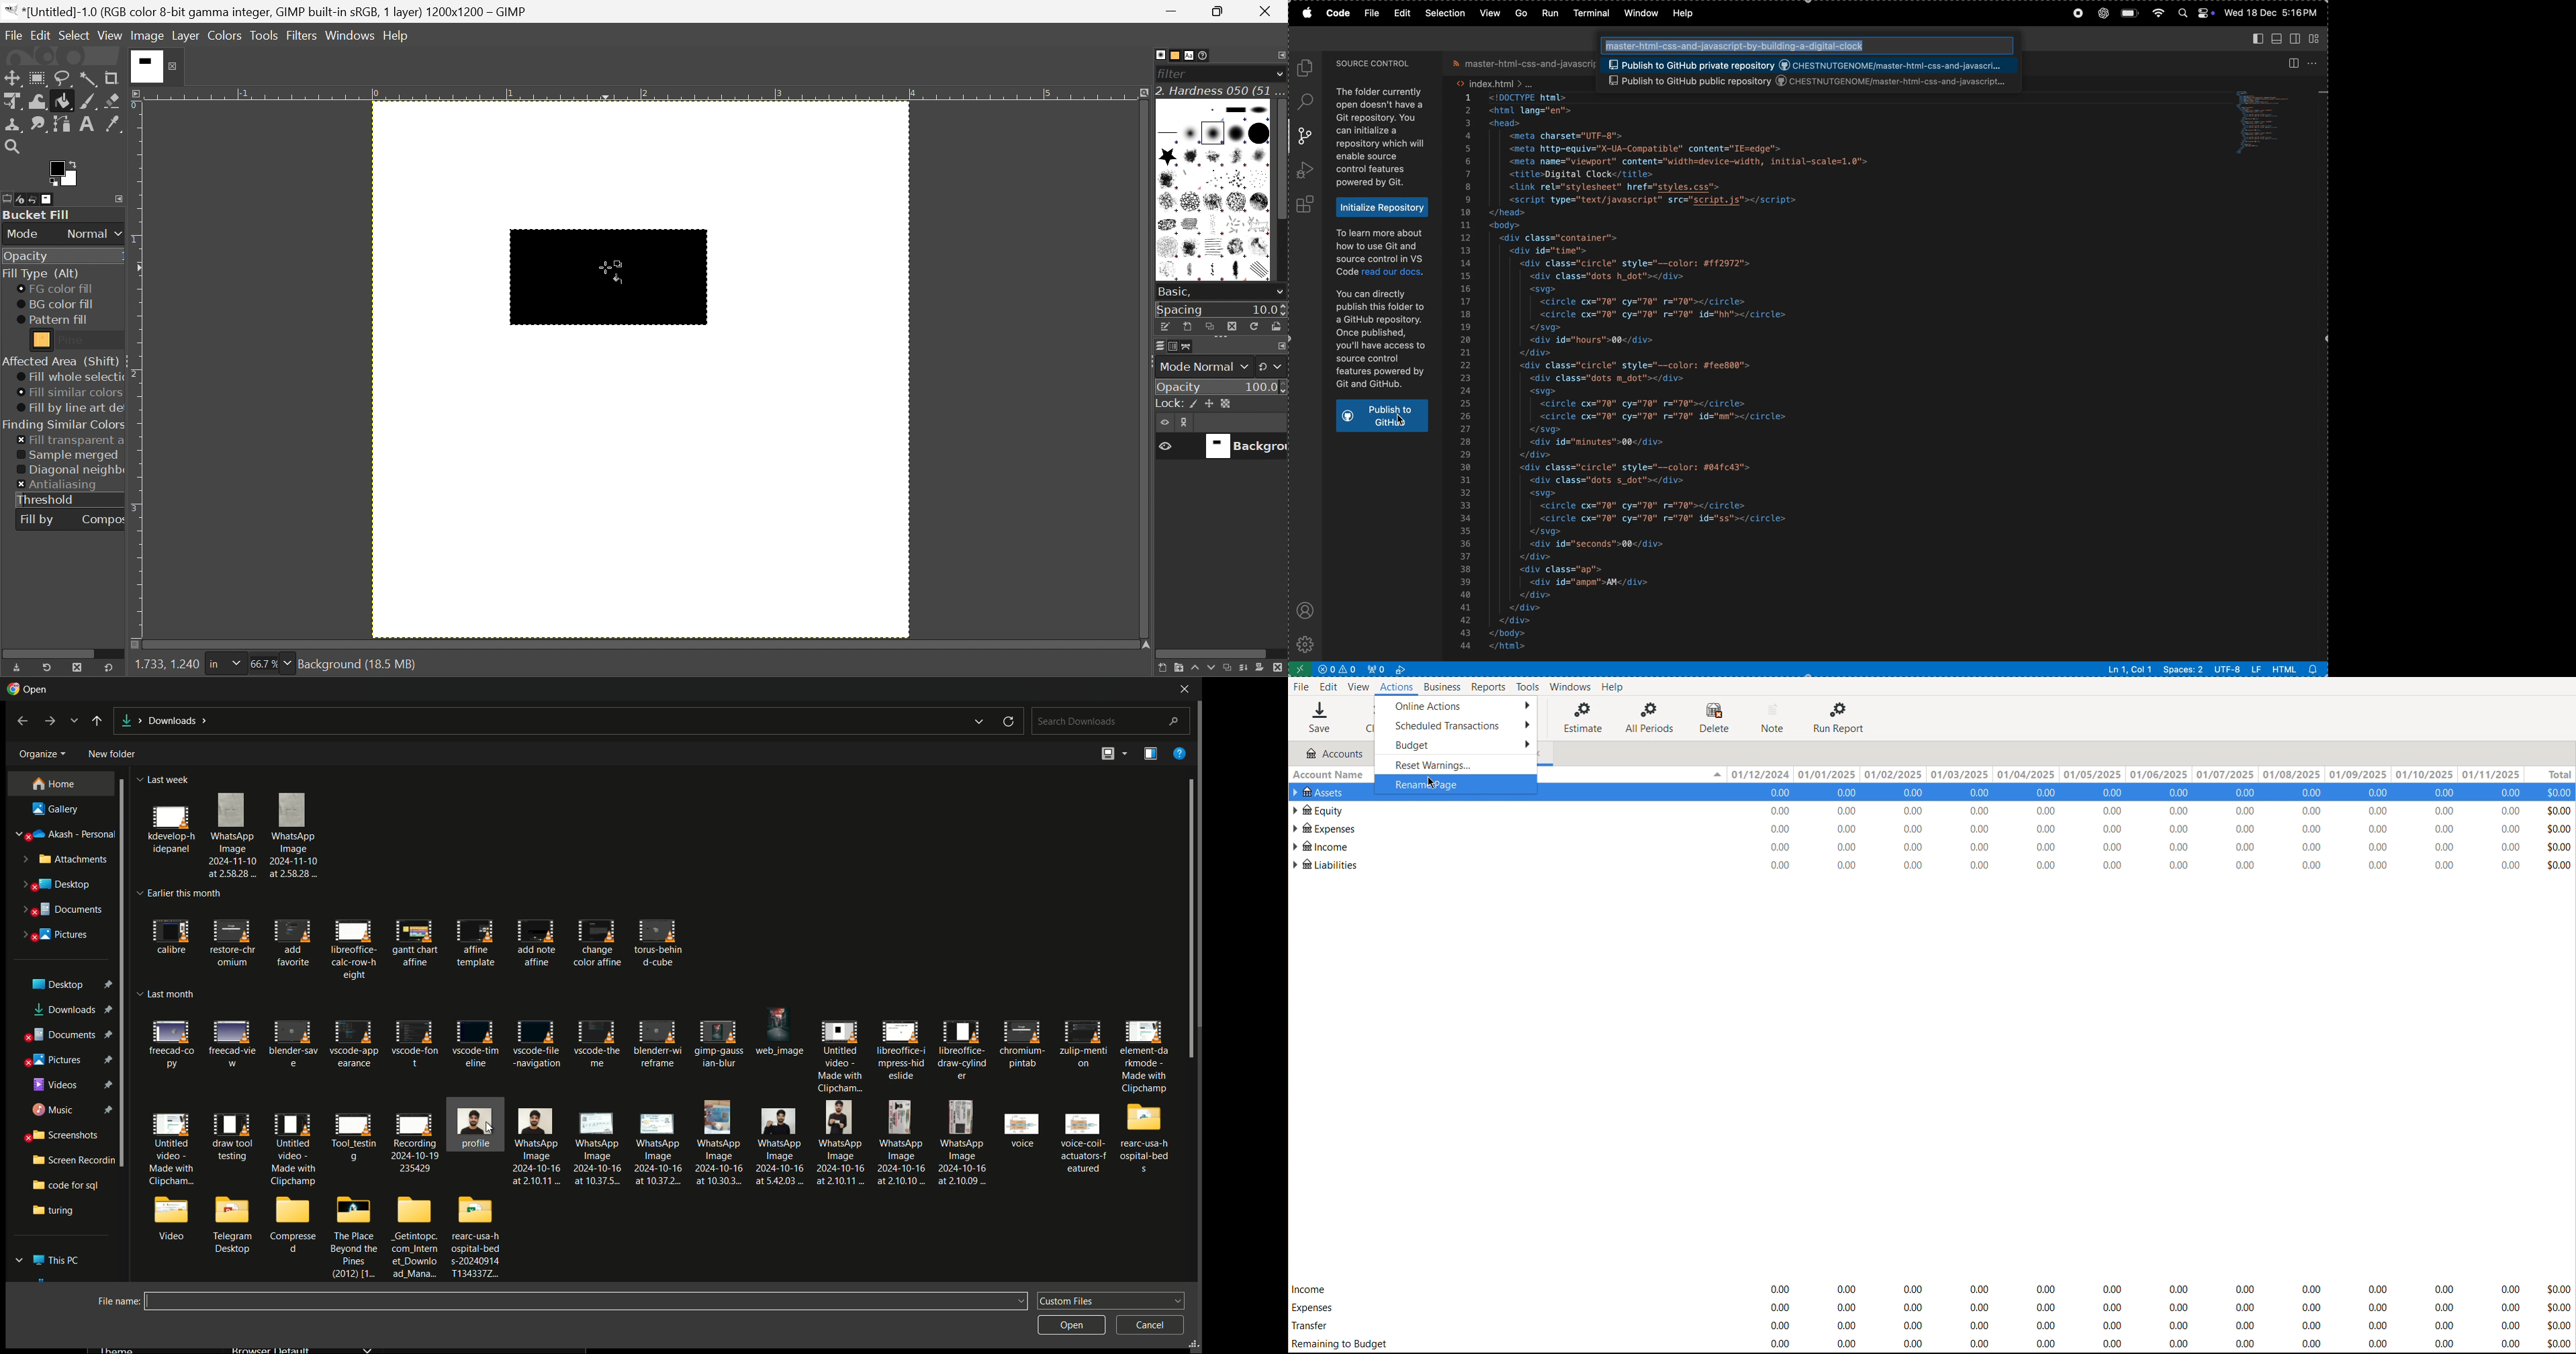 The image size is (2576, 1372). Describe the element at coordinates (1173, 11) in the screenshot. I see `Minimize` at that location.